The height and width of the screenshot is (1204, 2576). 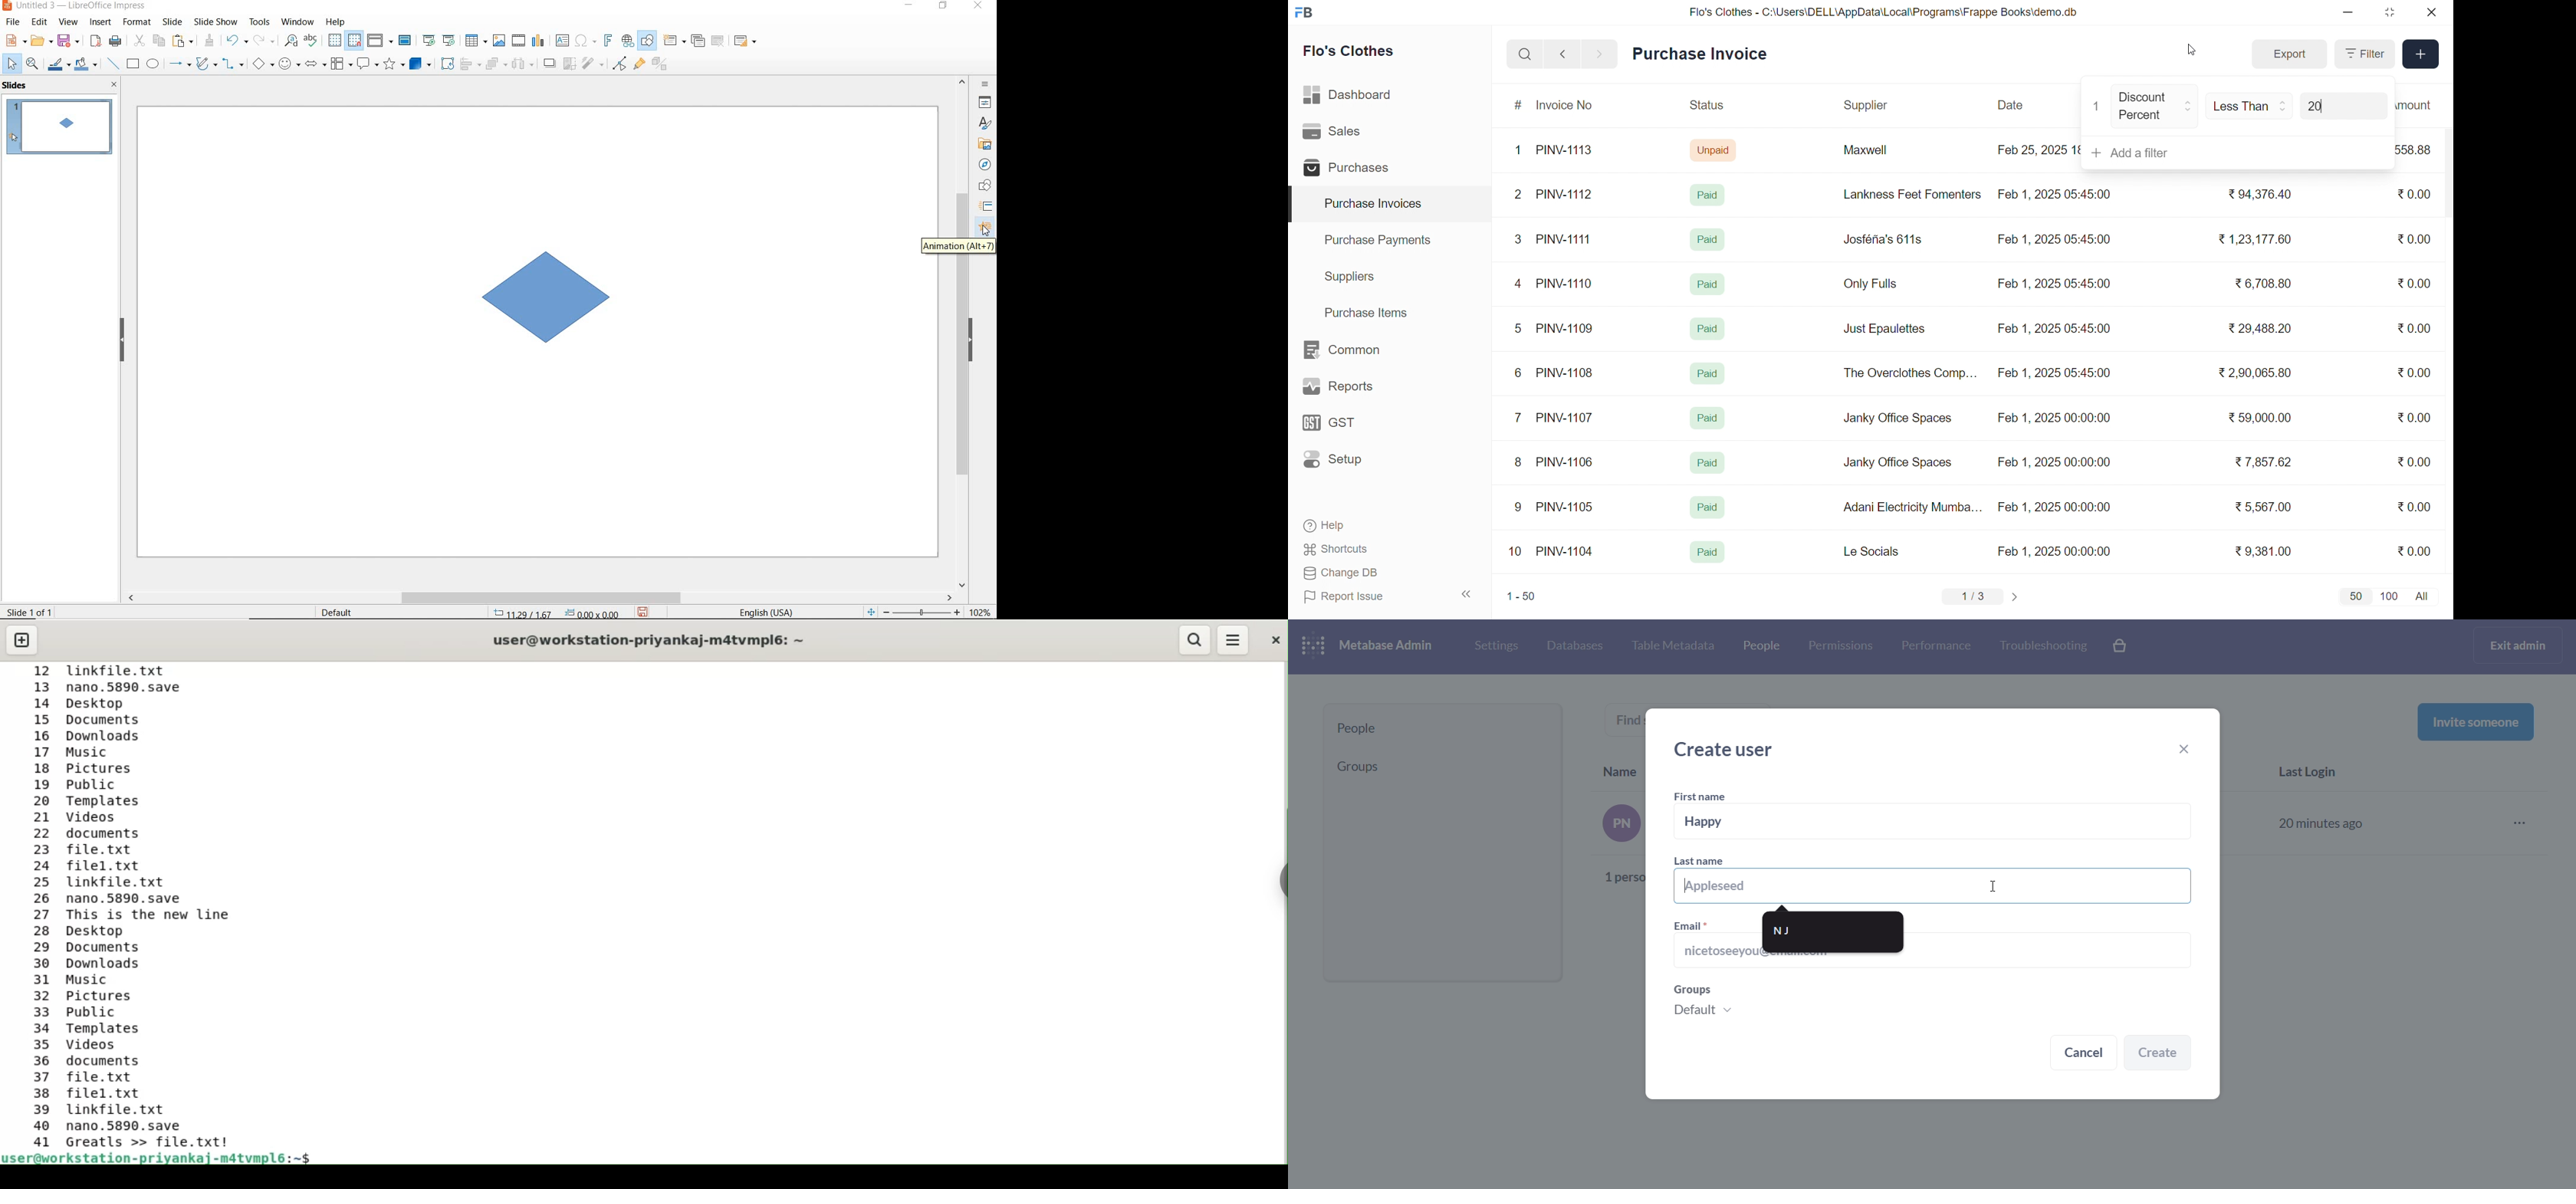 I want to click on 1, so click(x=1521, y=151).